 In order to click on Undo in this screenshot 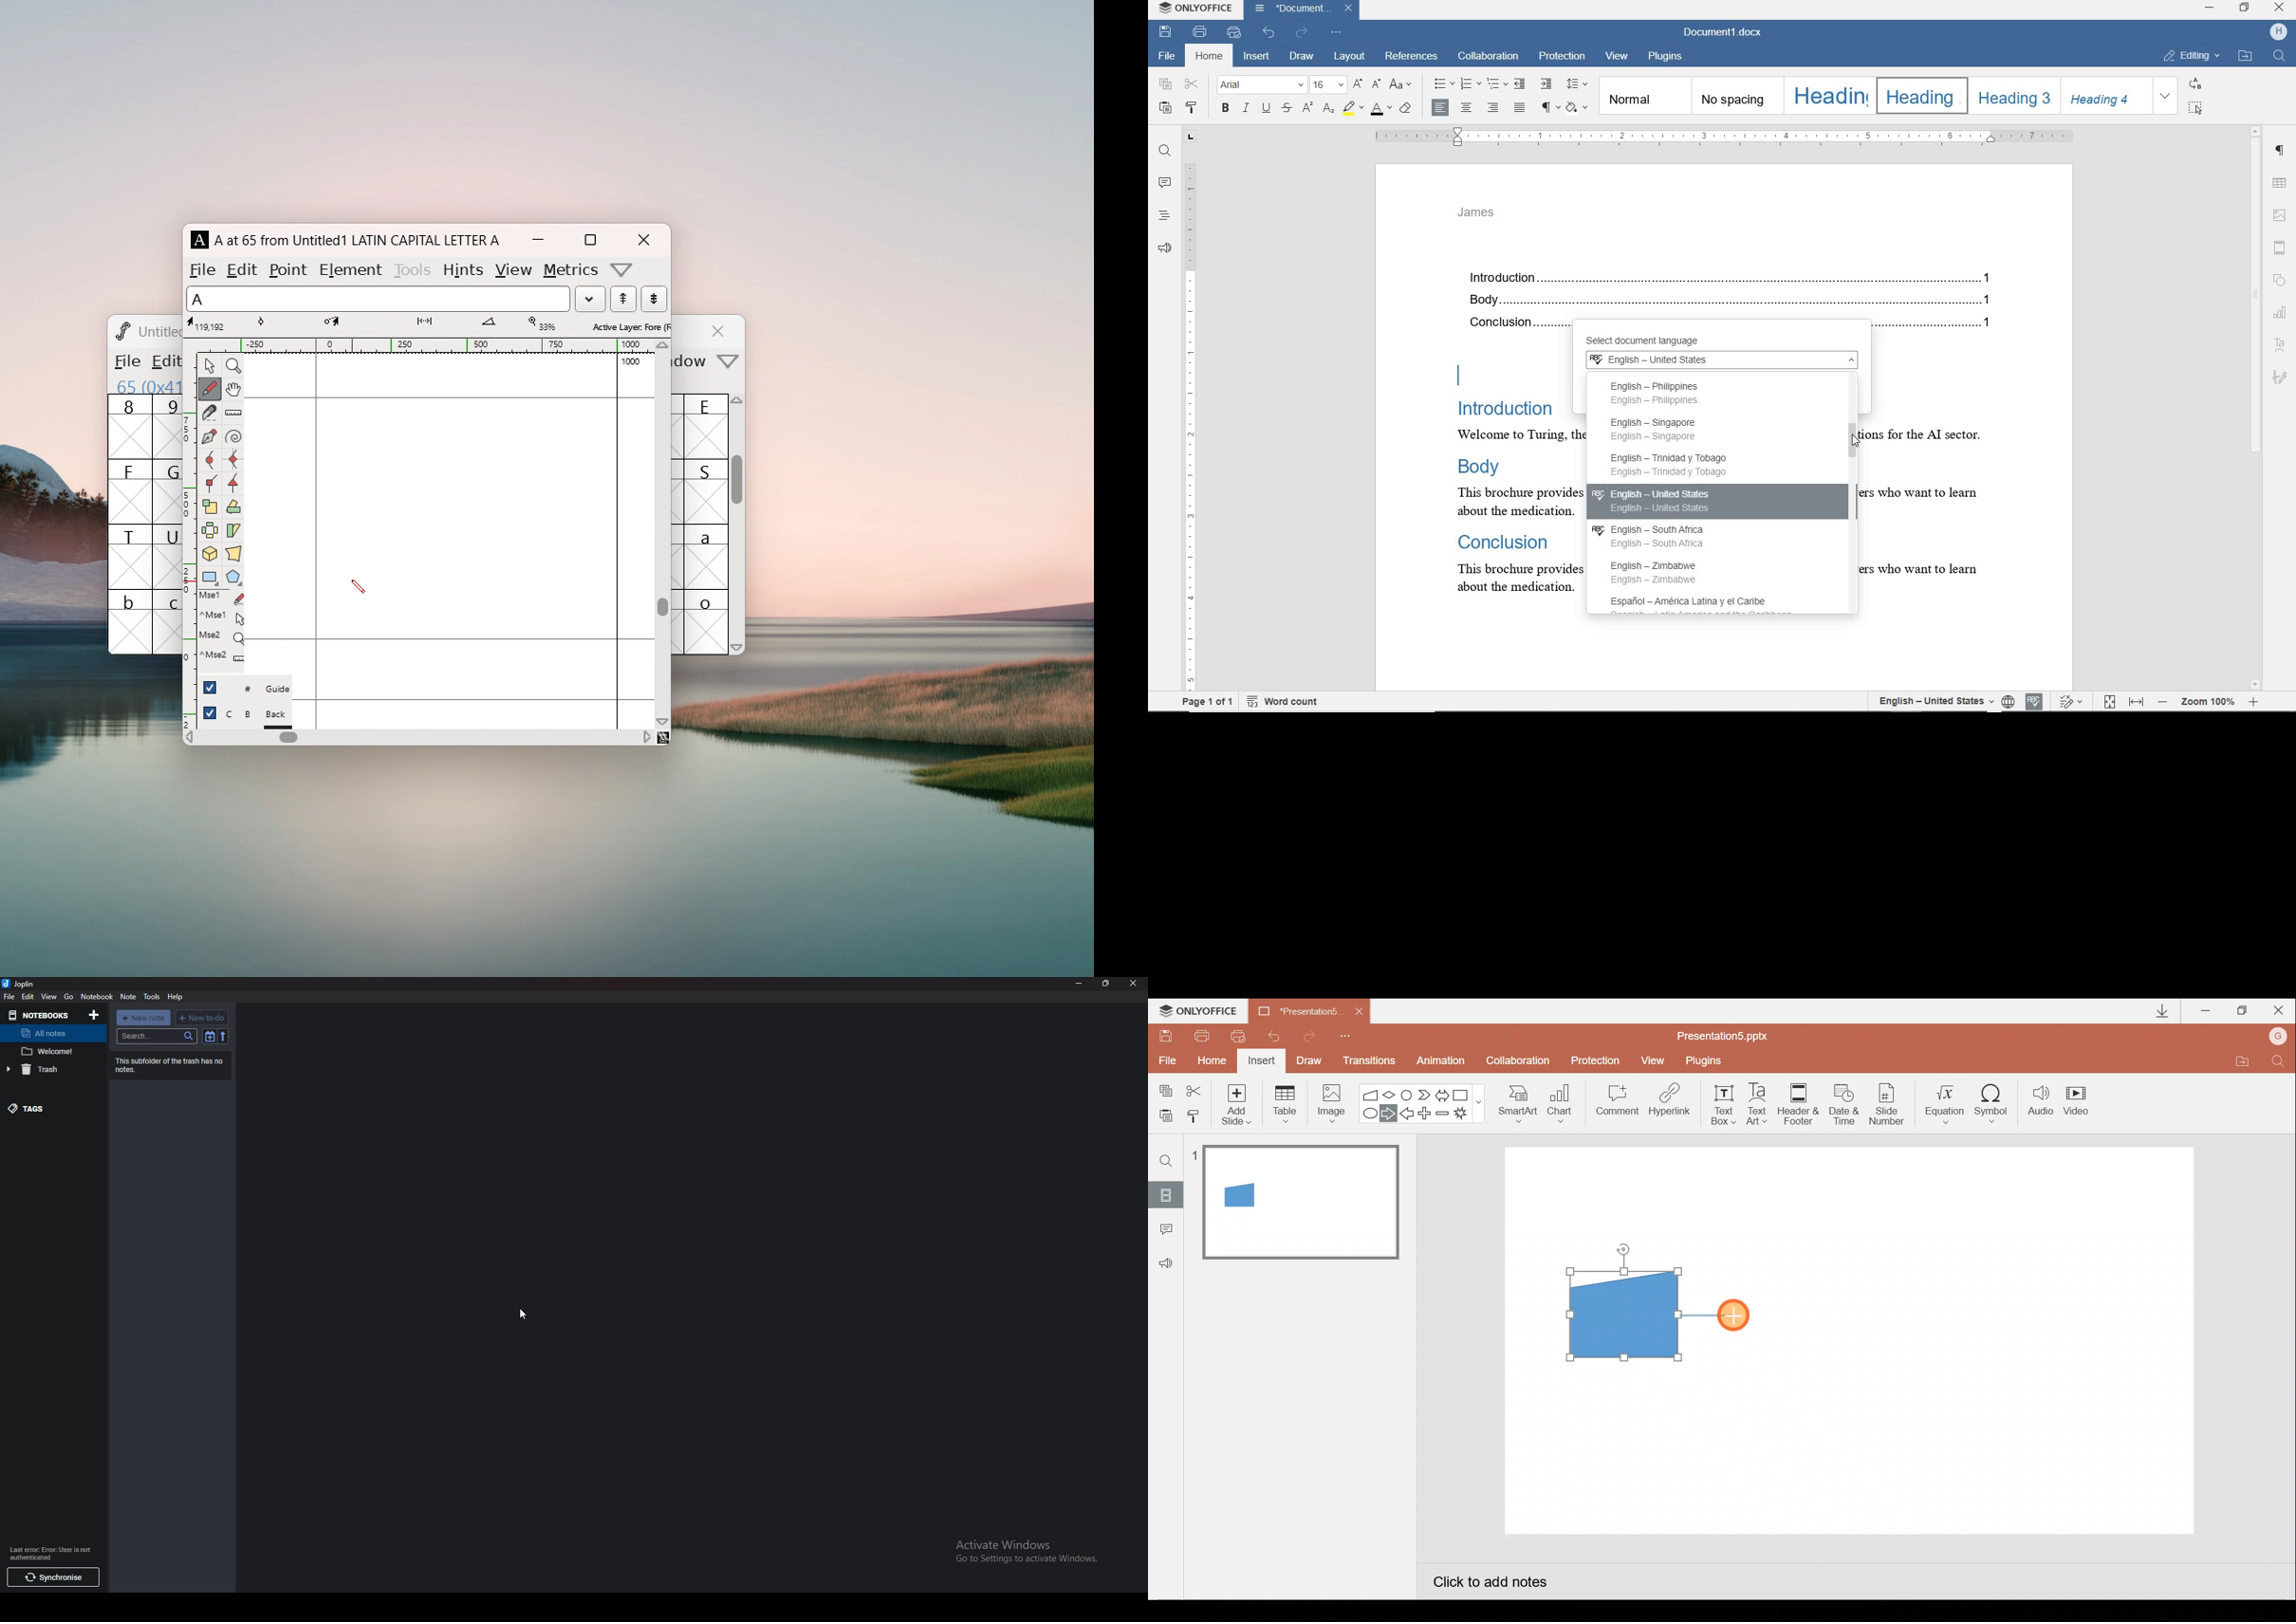, I will do `click(1276, 1036)`.